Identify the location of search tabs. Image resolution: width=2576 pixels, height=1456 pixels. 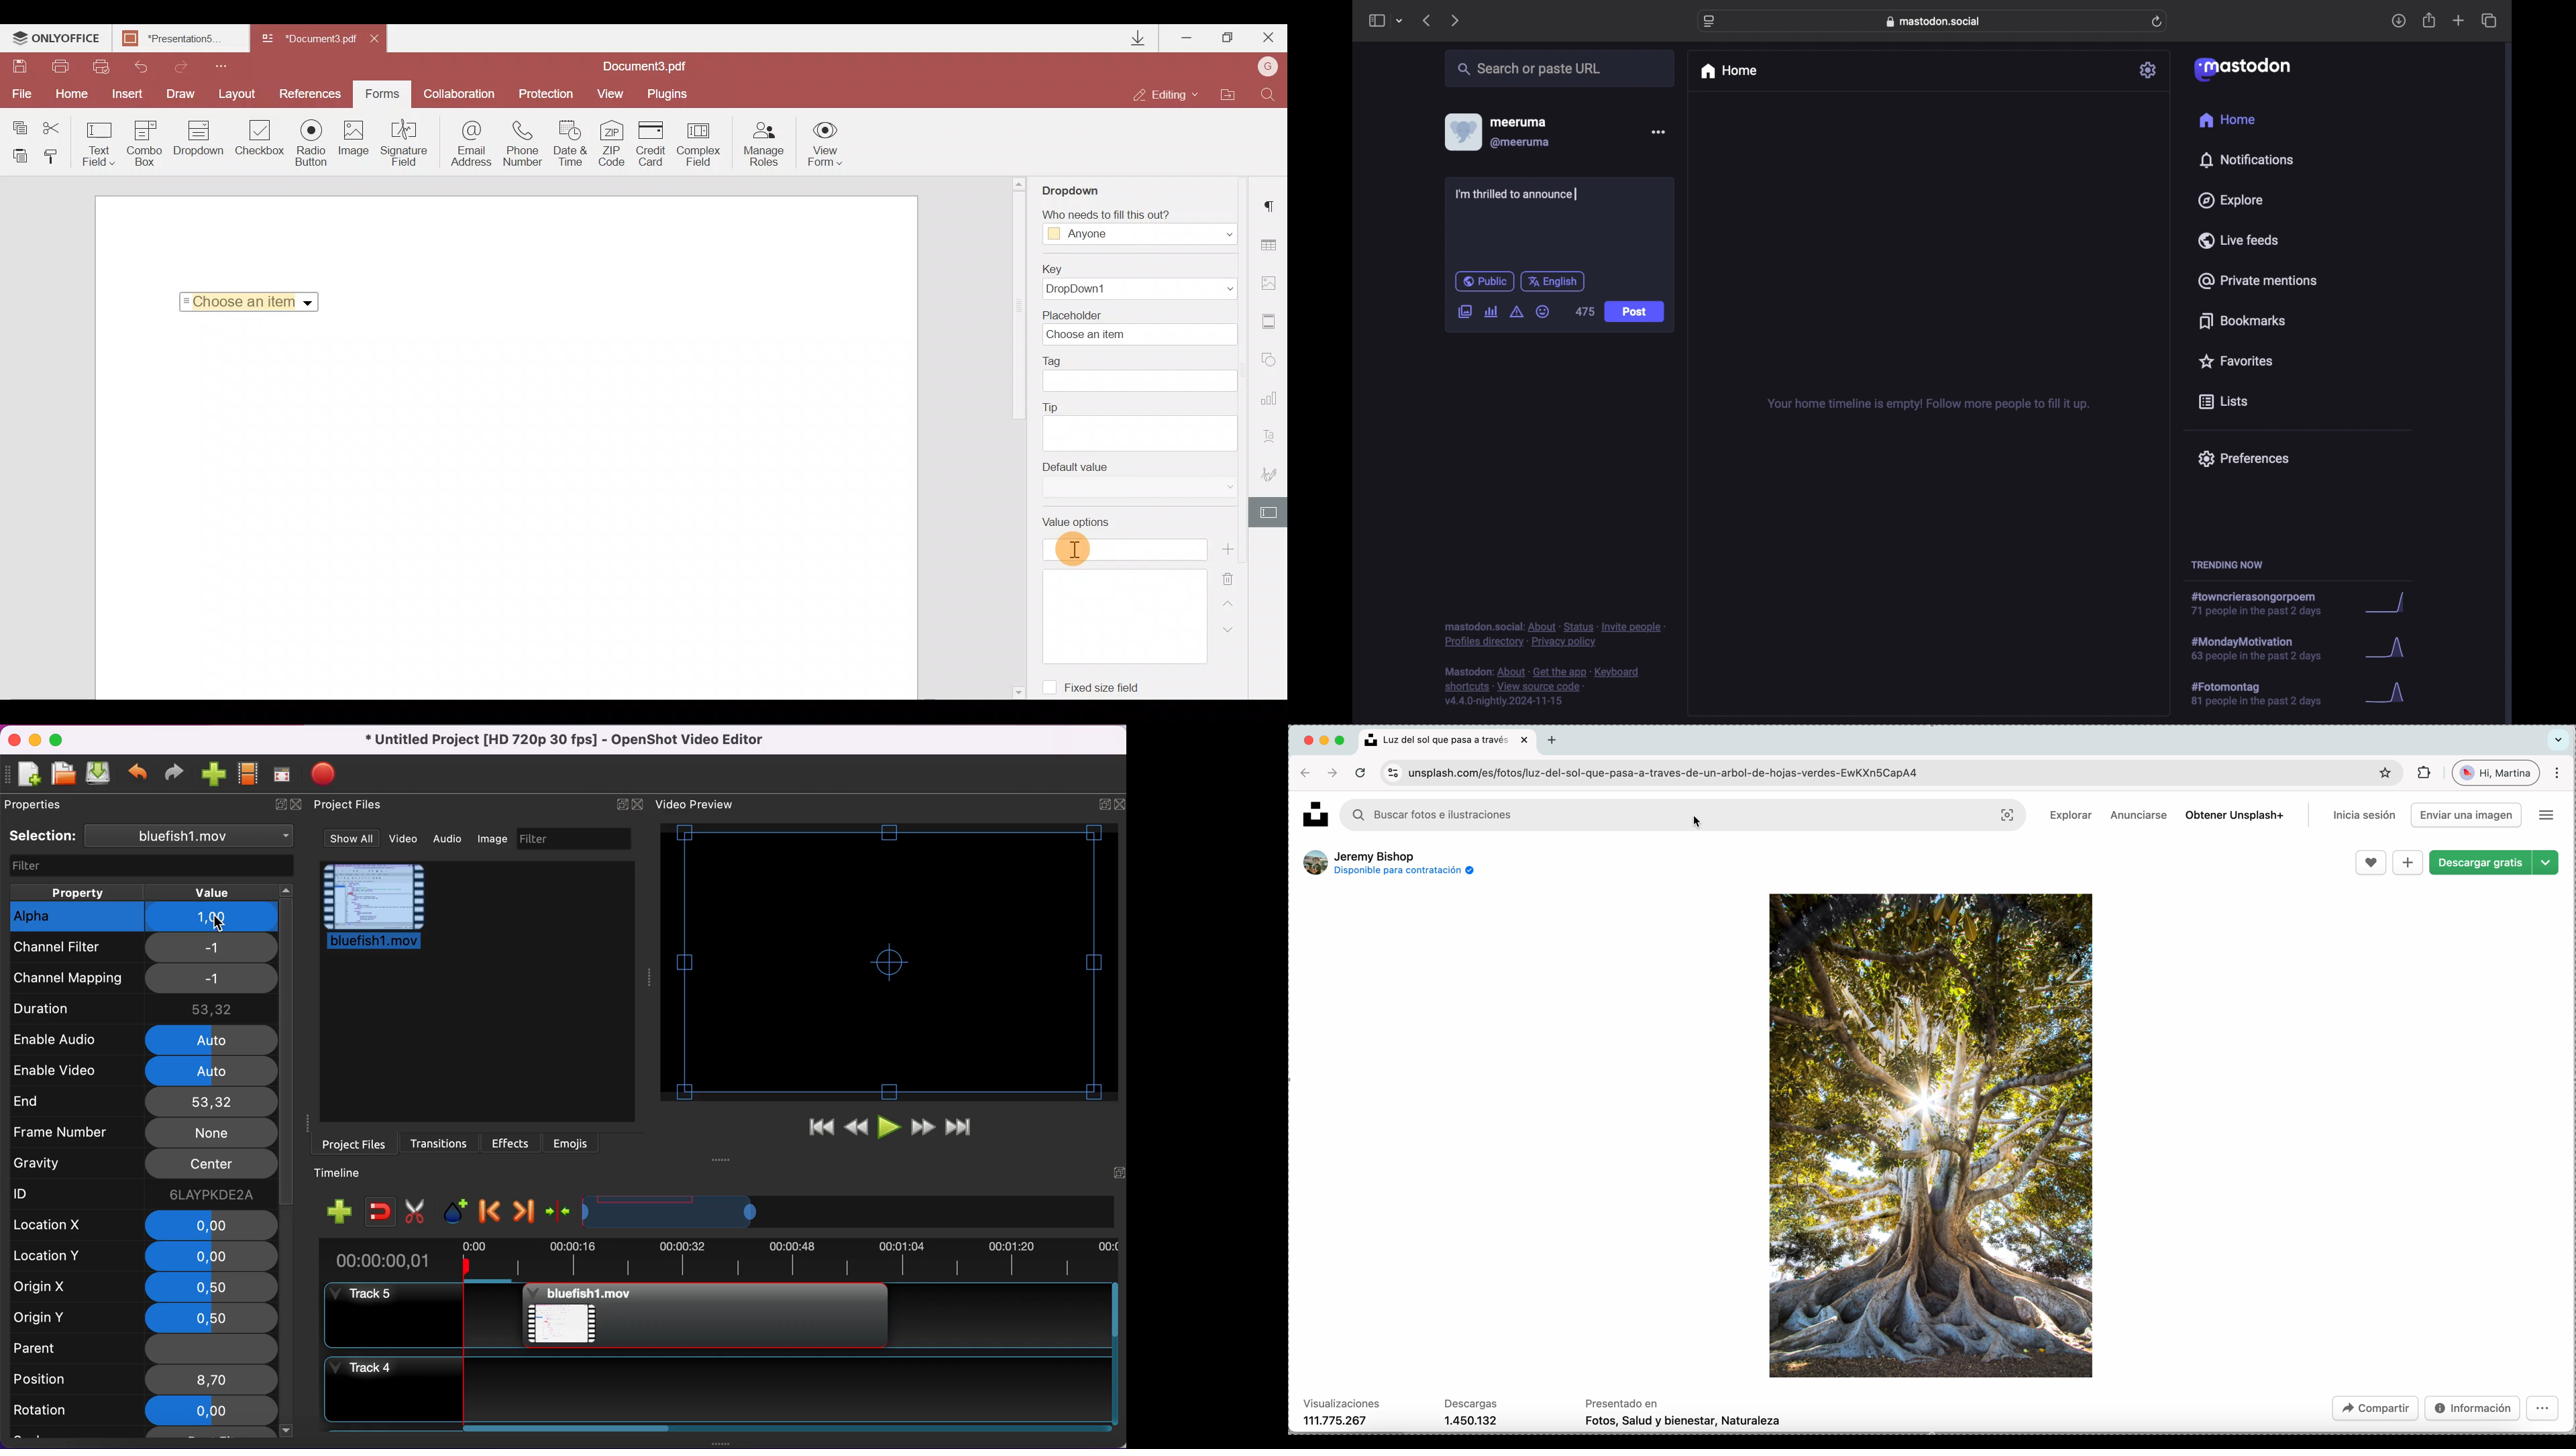
(2560, 738).